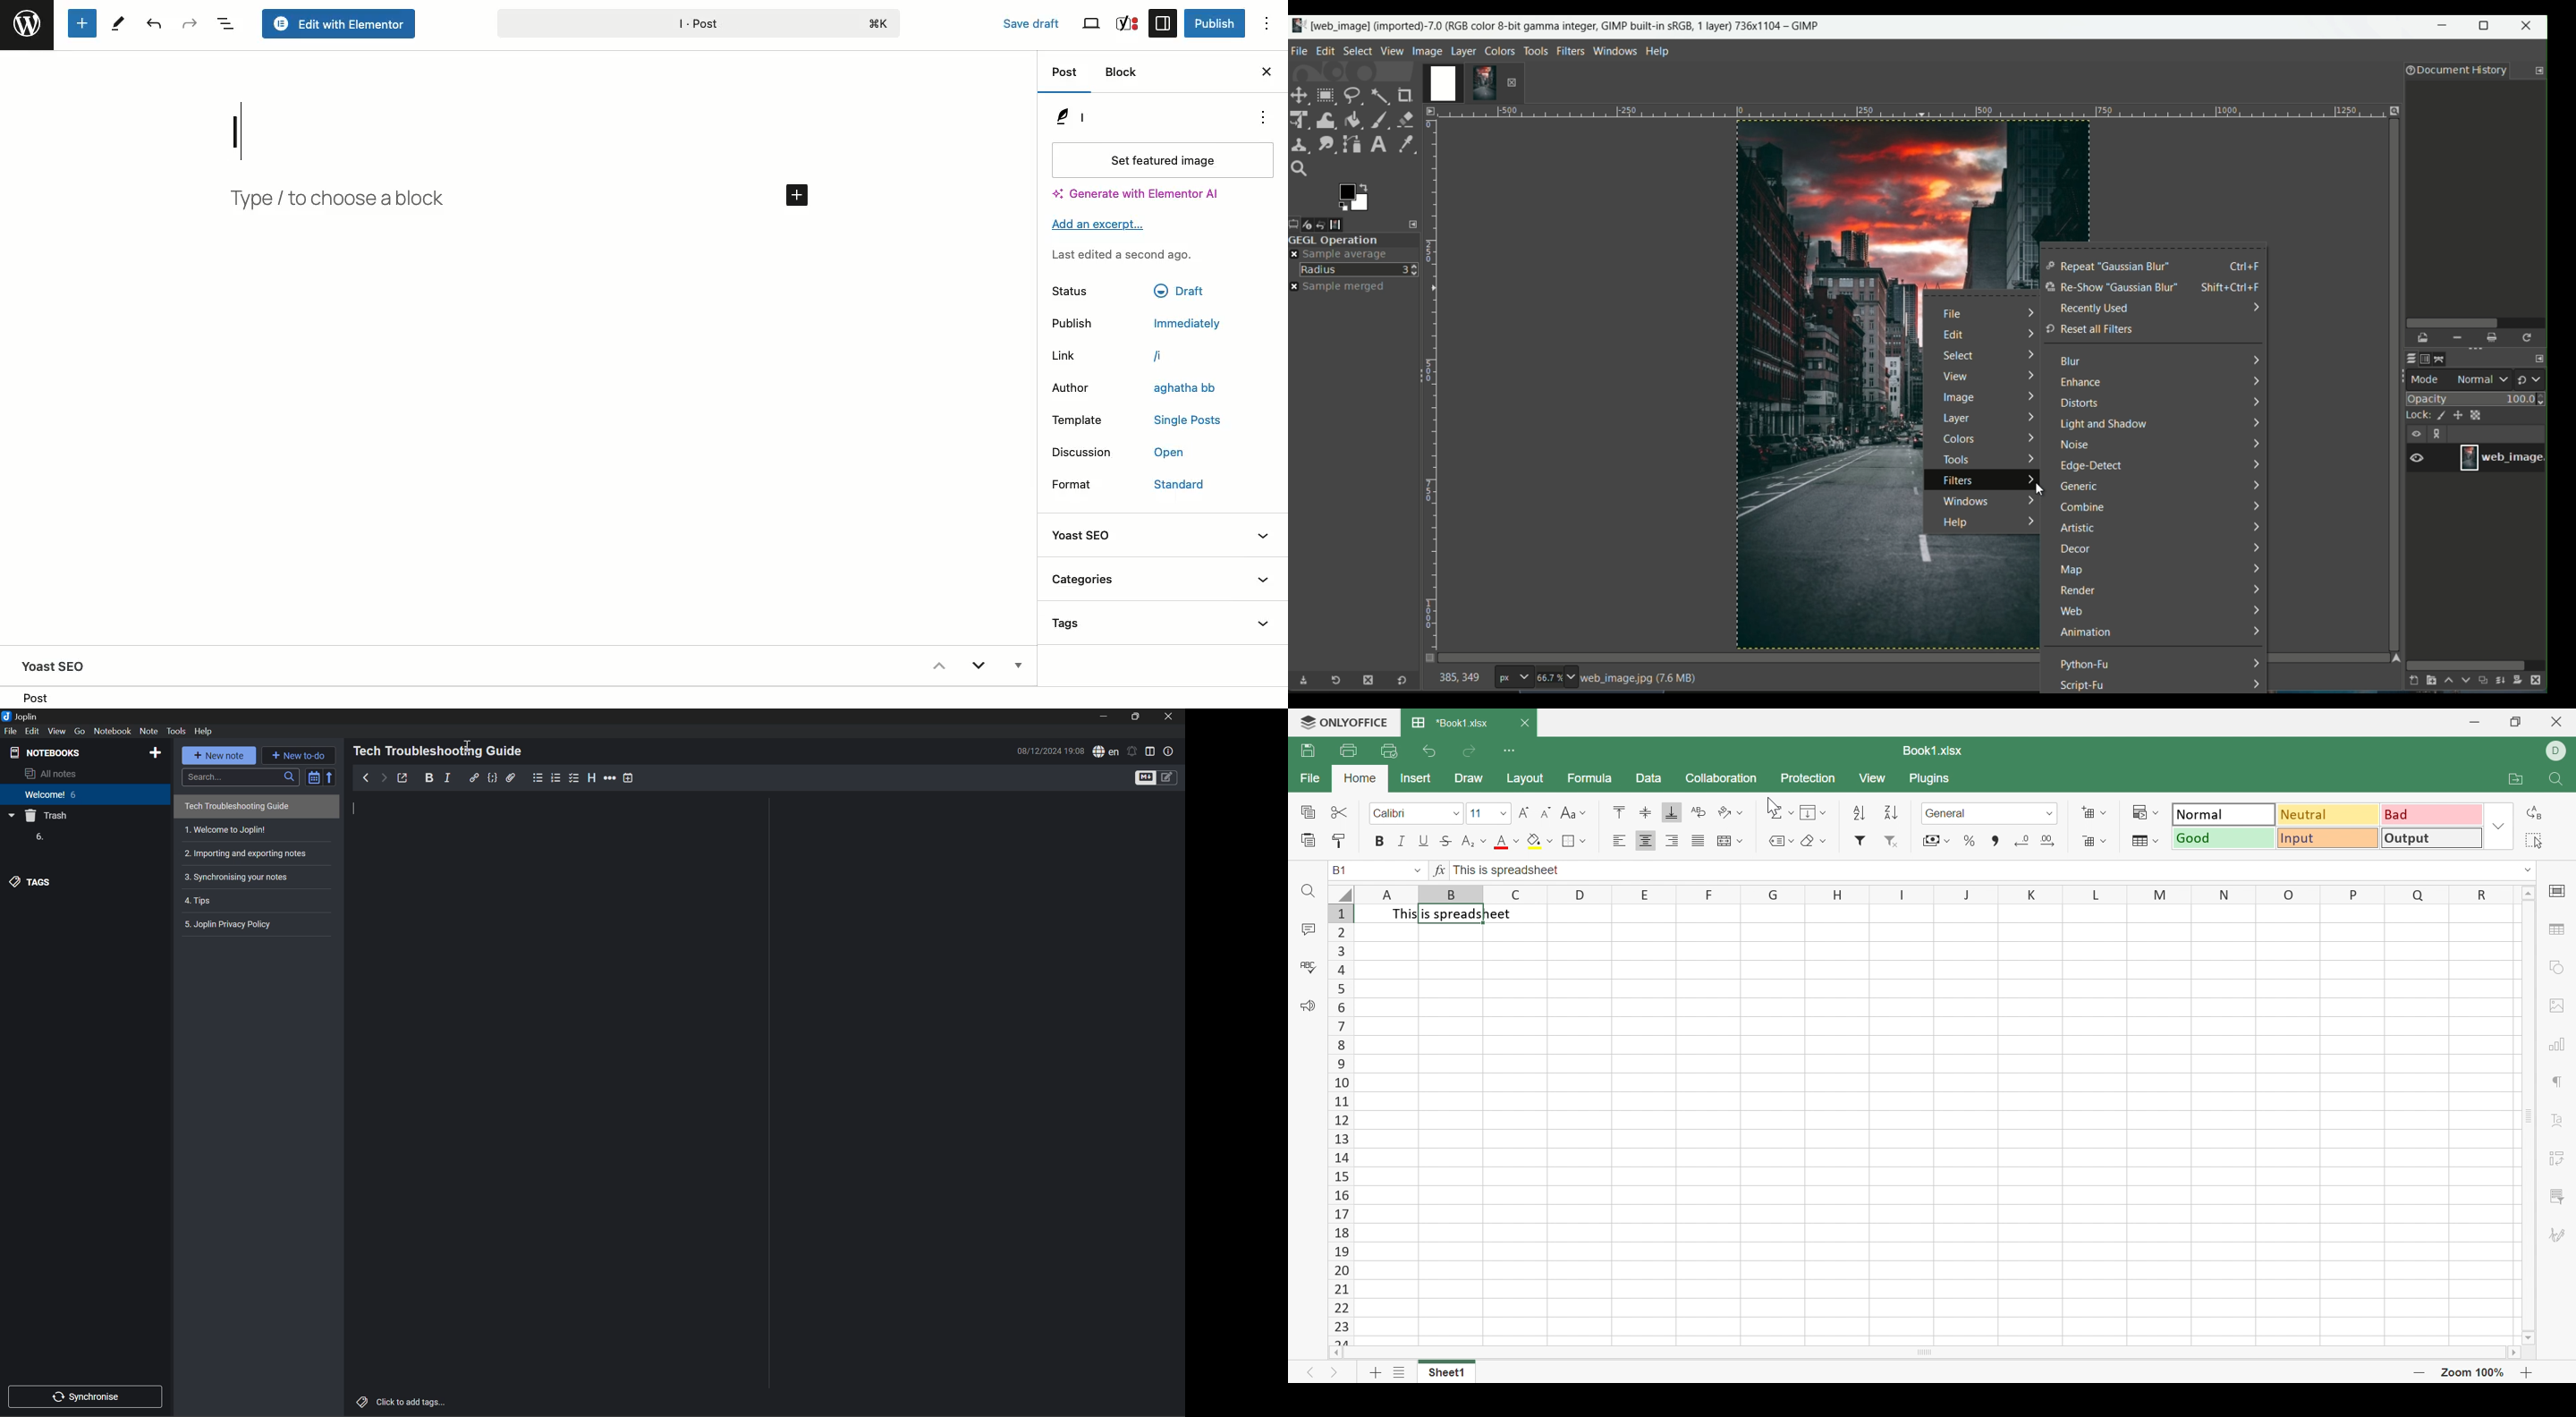 The height and width of the screenshot is (1428, 2576). What do you see at coordinates (1329, 224) in the screenshot?
I see `undo` at bounding box center [1329, 224].